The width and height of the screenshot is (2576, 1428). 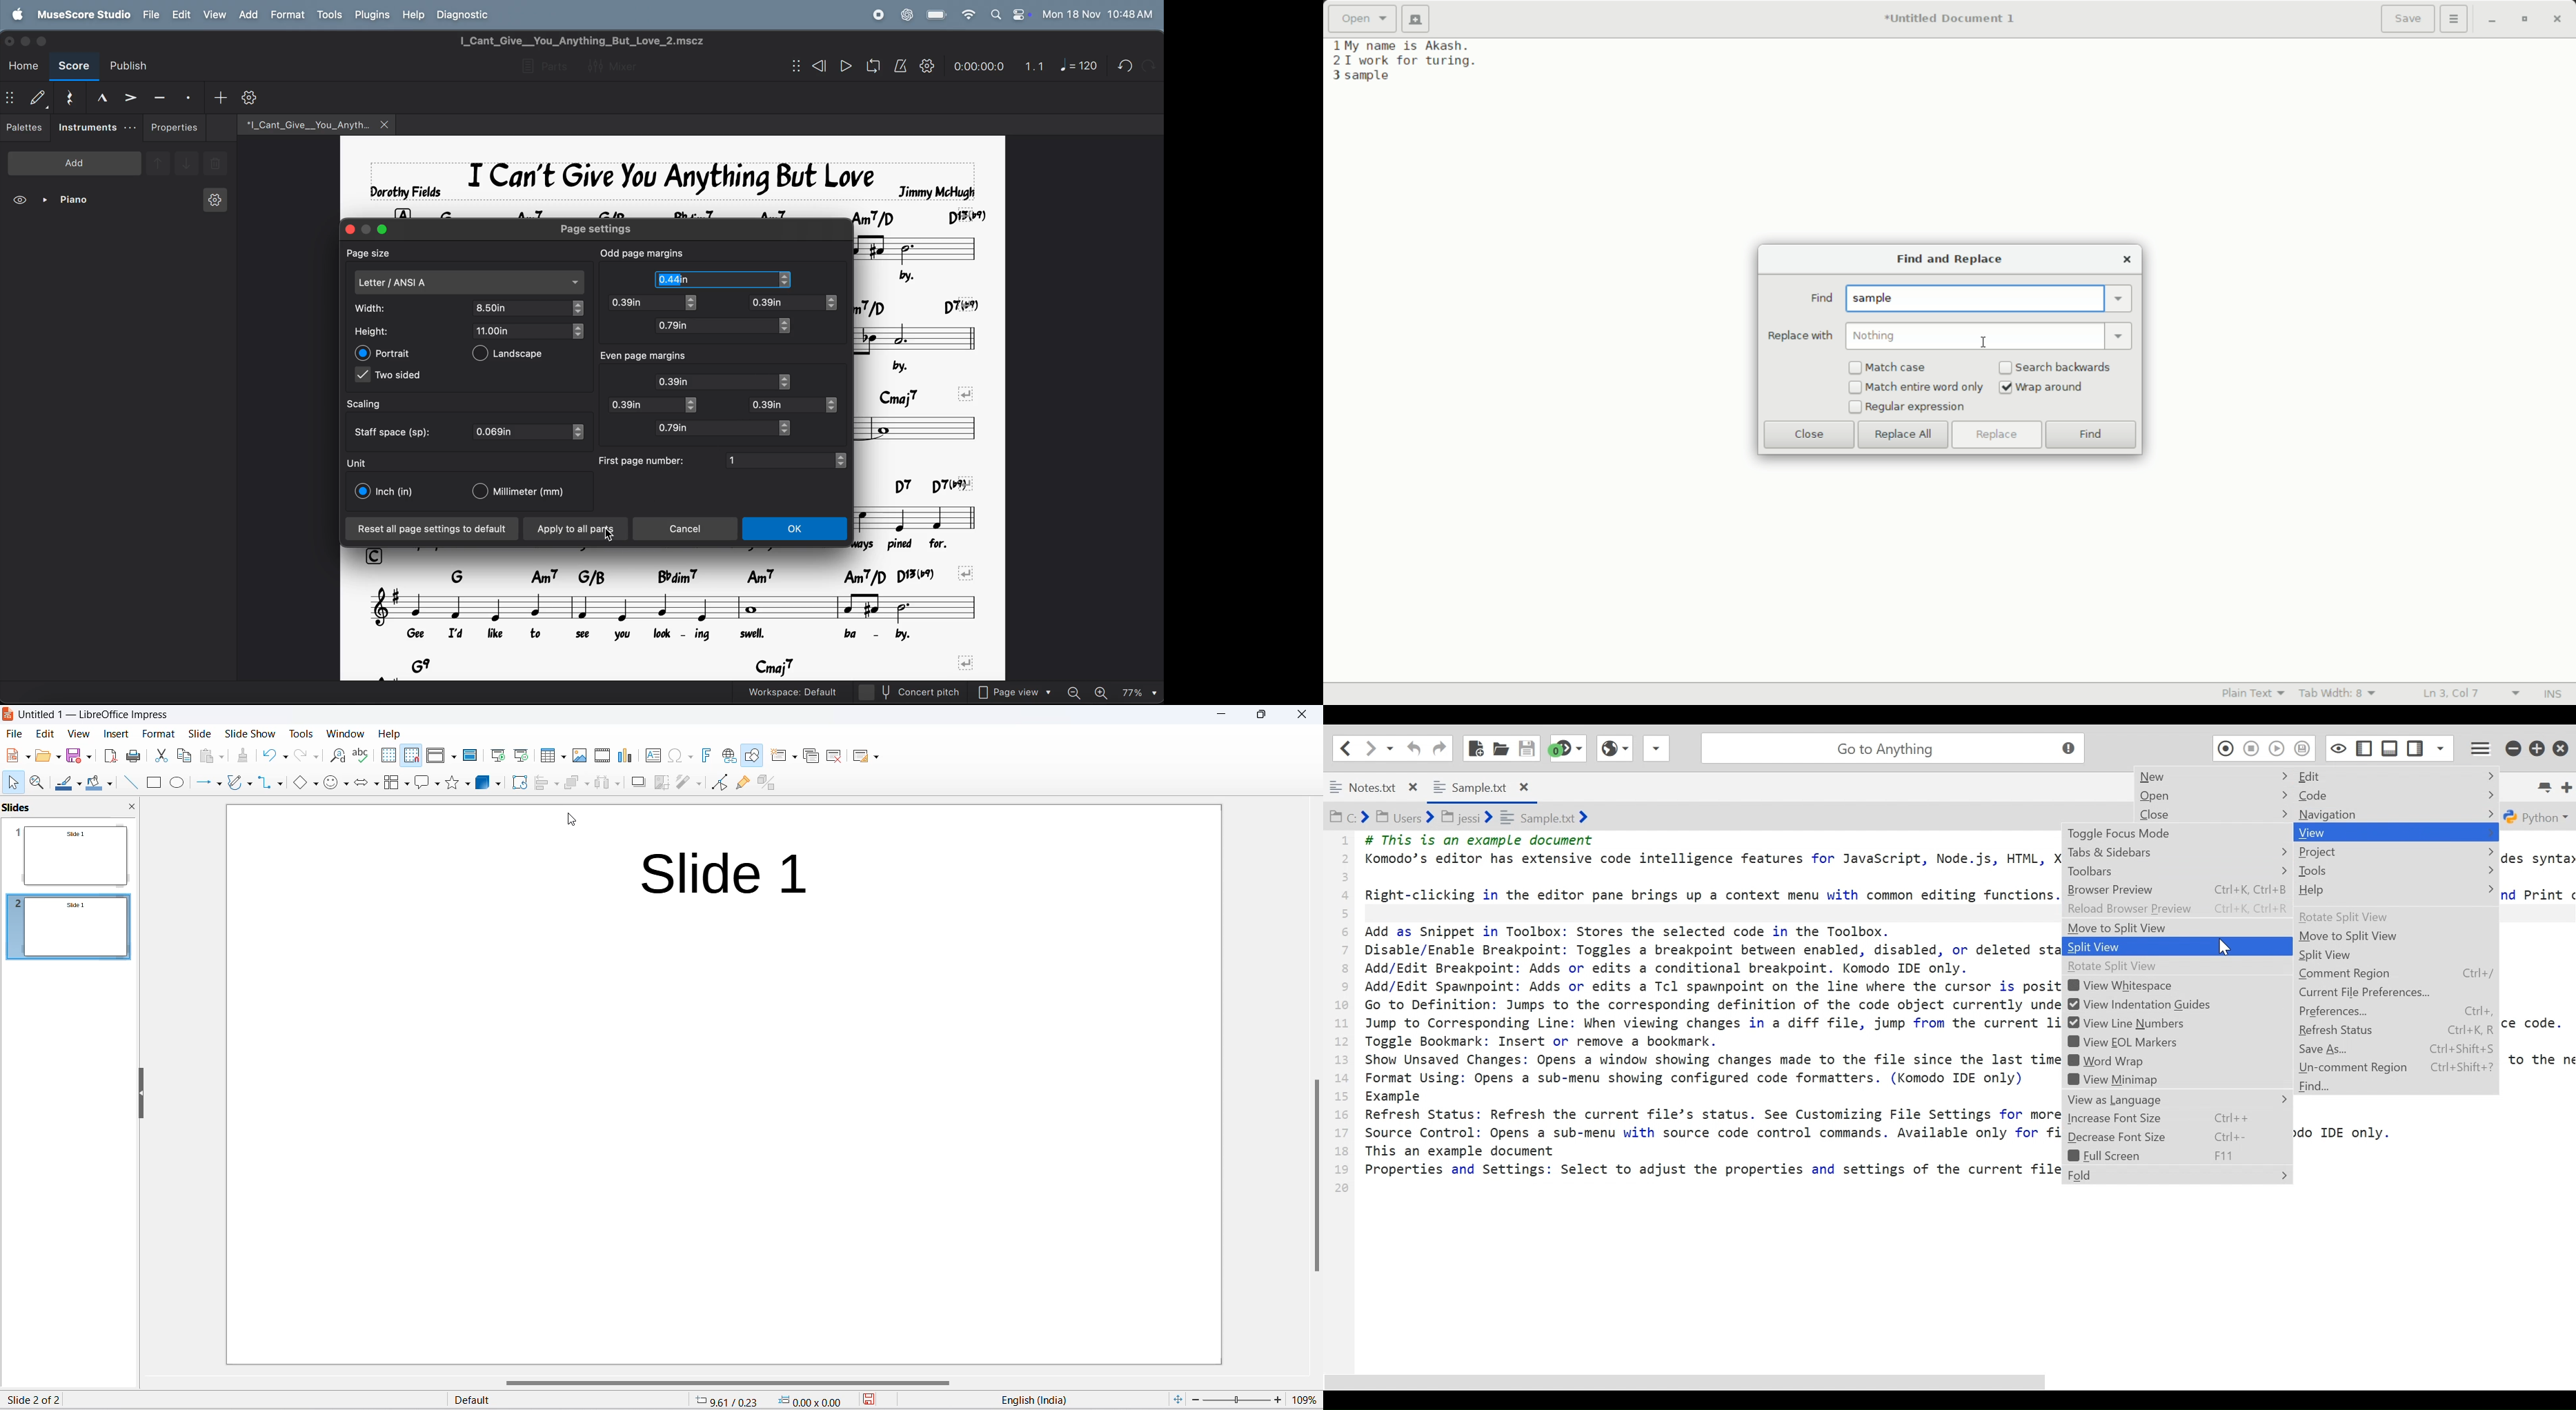 What do you see at coordinates (1904, 435) in the screenshot?
I see `replace all` at bounding box center [1904, 435].